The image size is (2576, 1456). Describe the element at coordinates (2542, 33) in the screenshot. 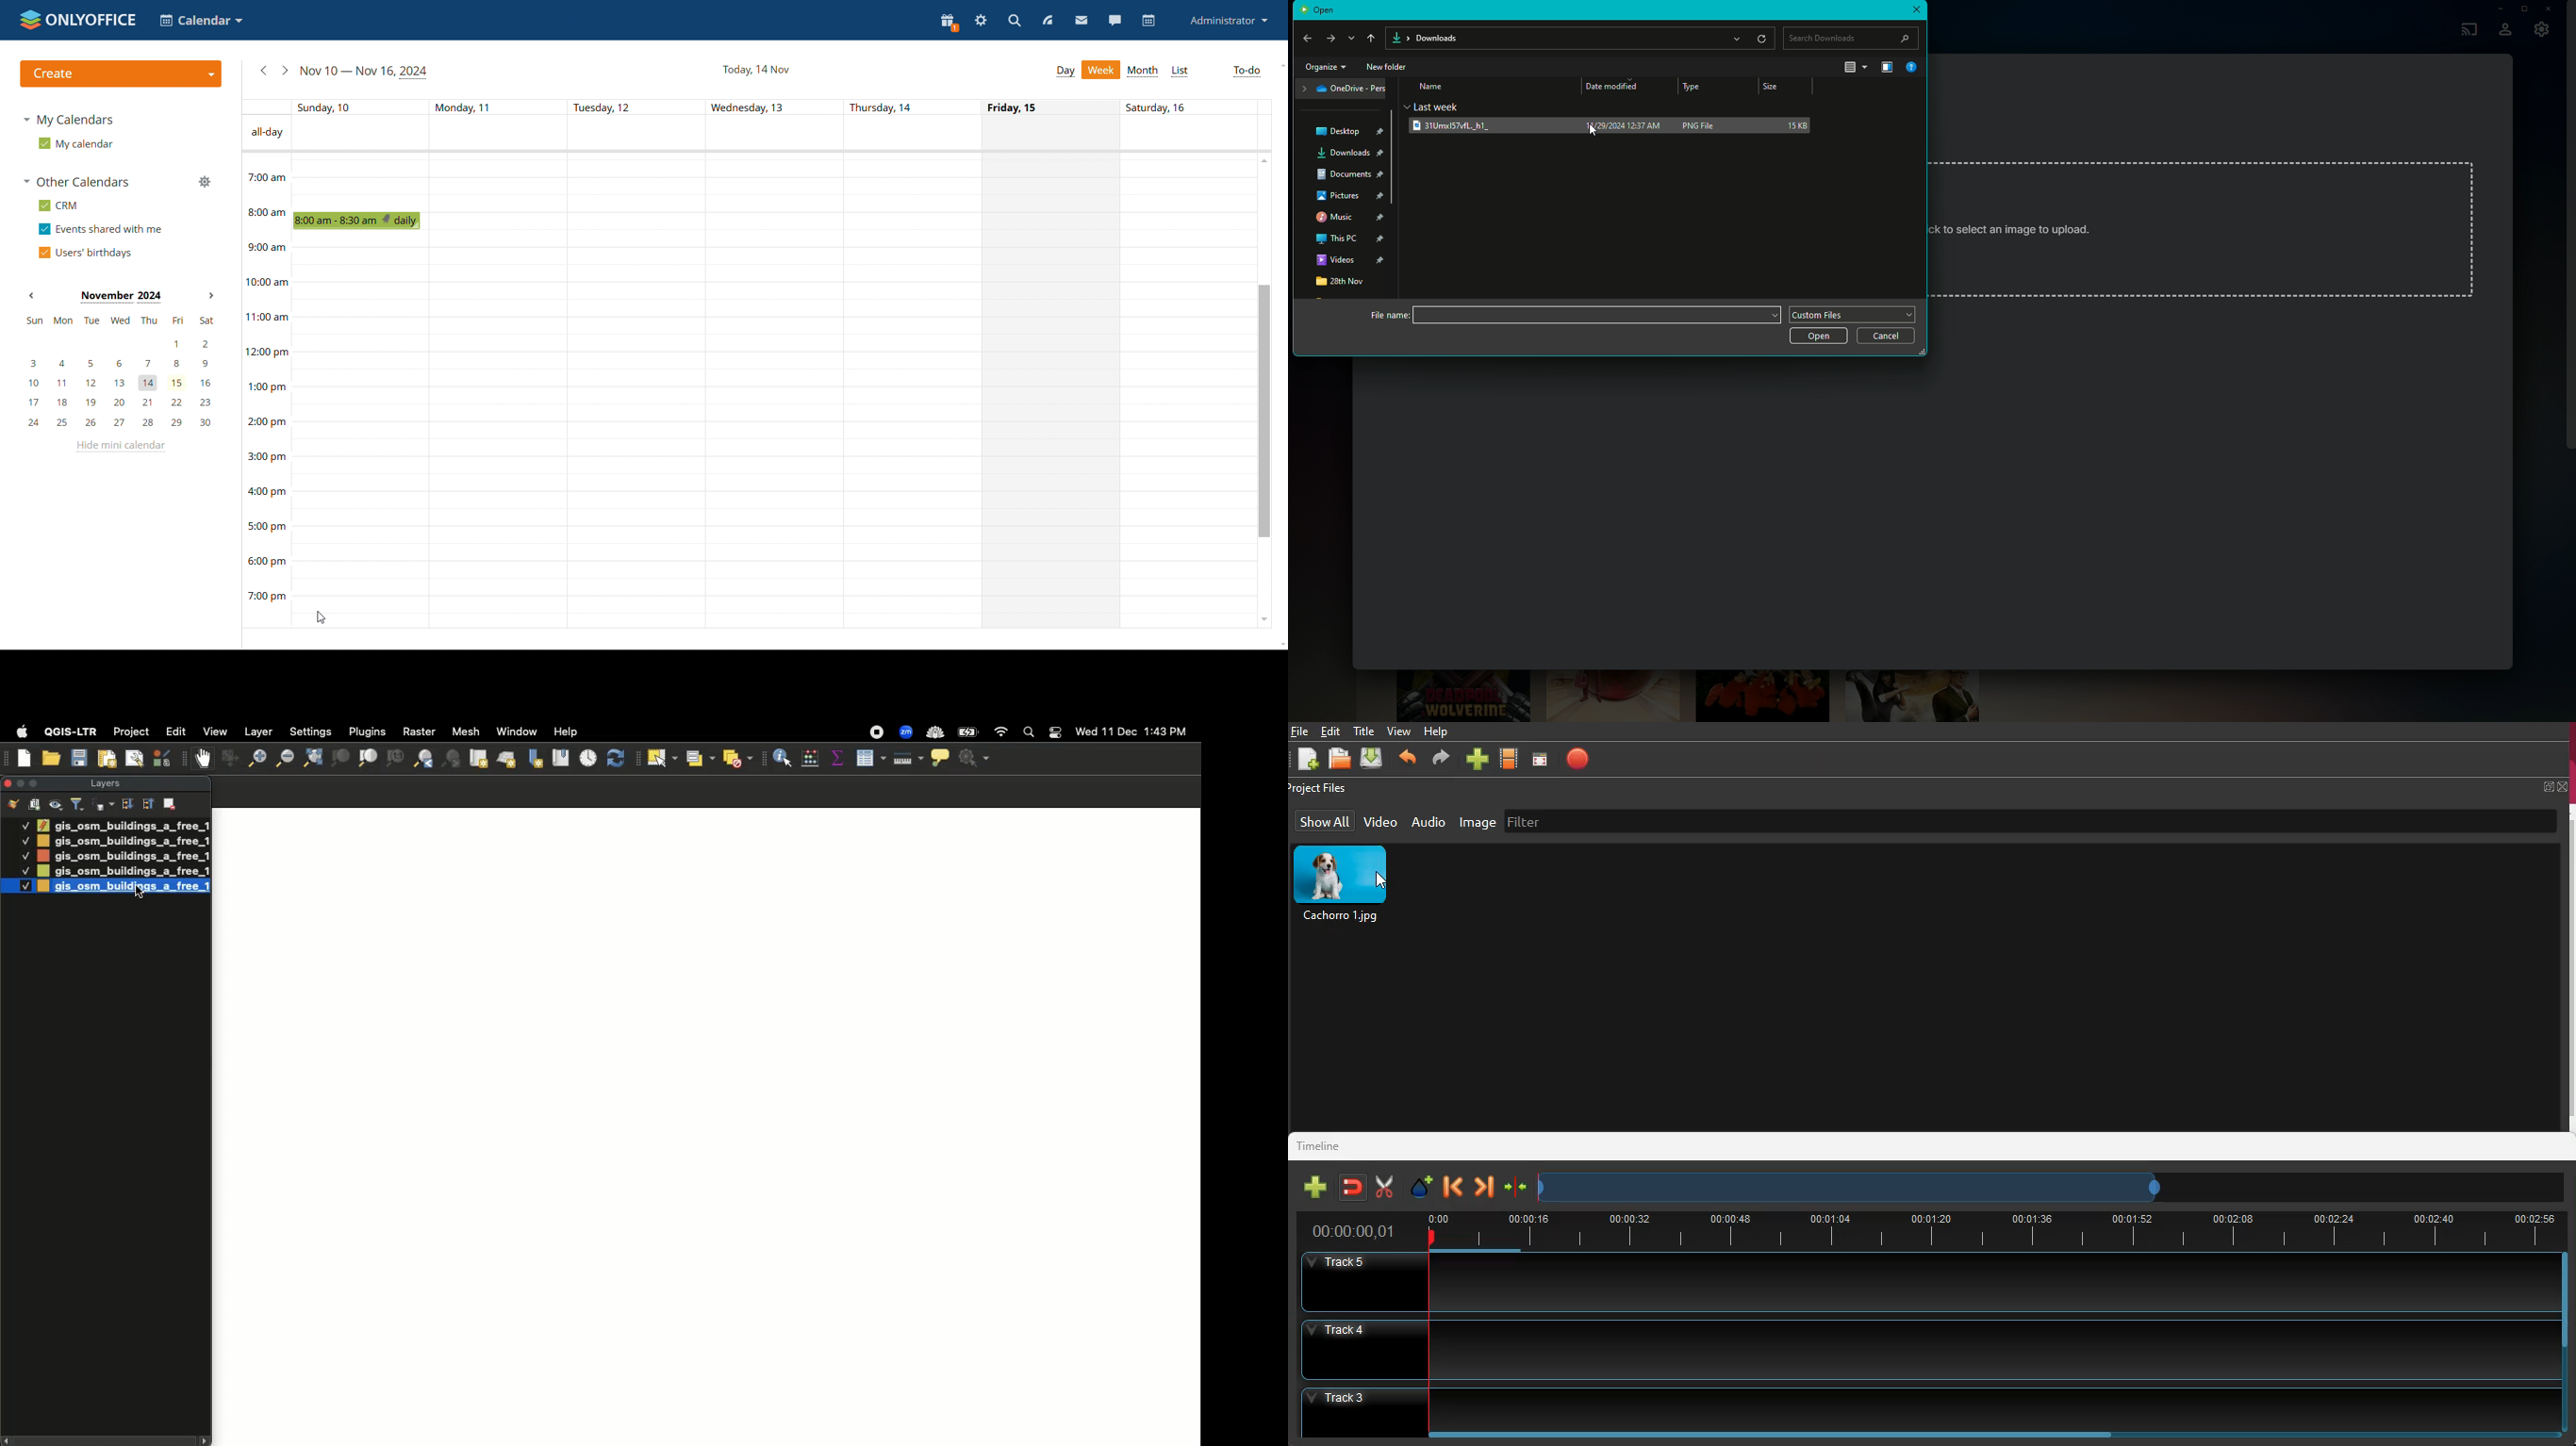

I see `Settings` at that location.